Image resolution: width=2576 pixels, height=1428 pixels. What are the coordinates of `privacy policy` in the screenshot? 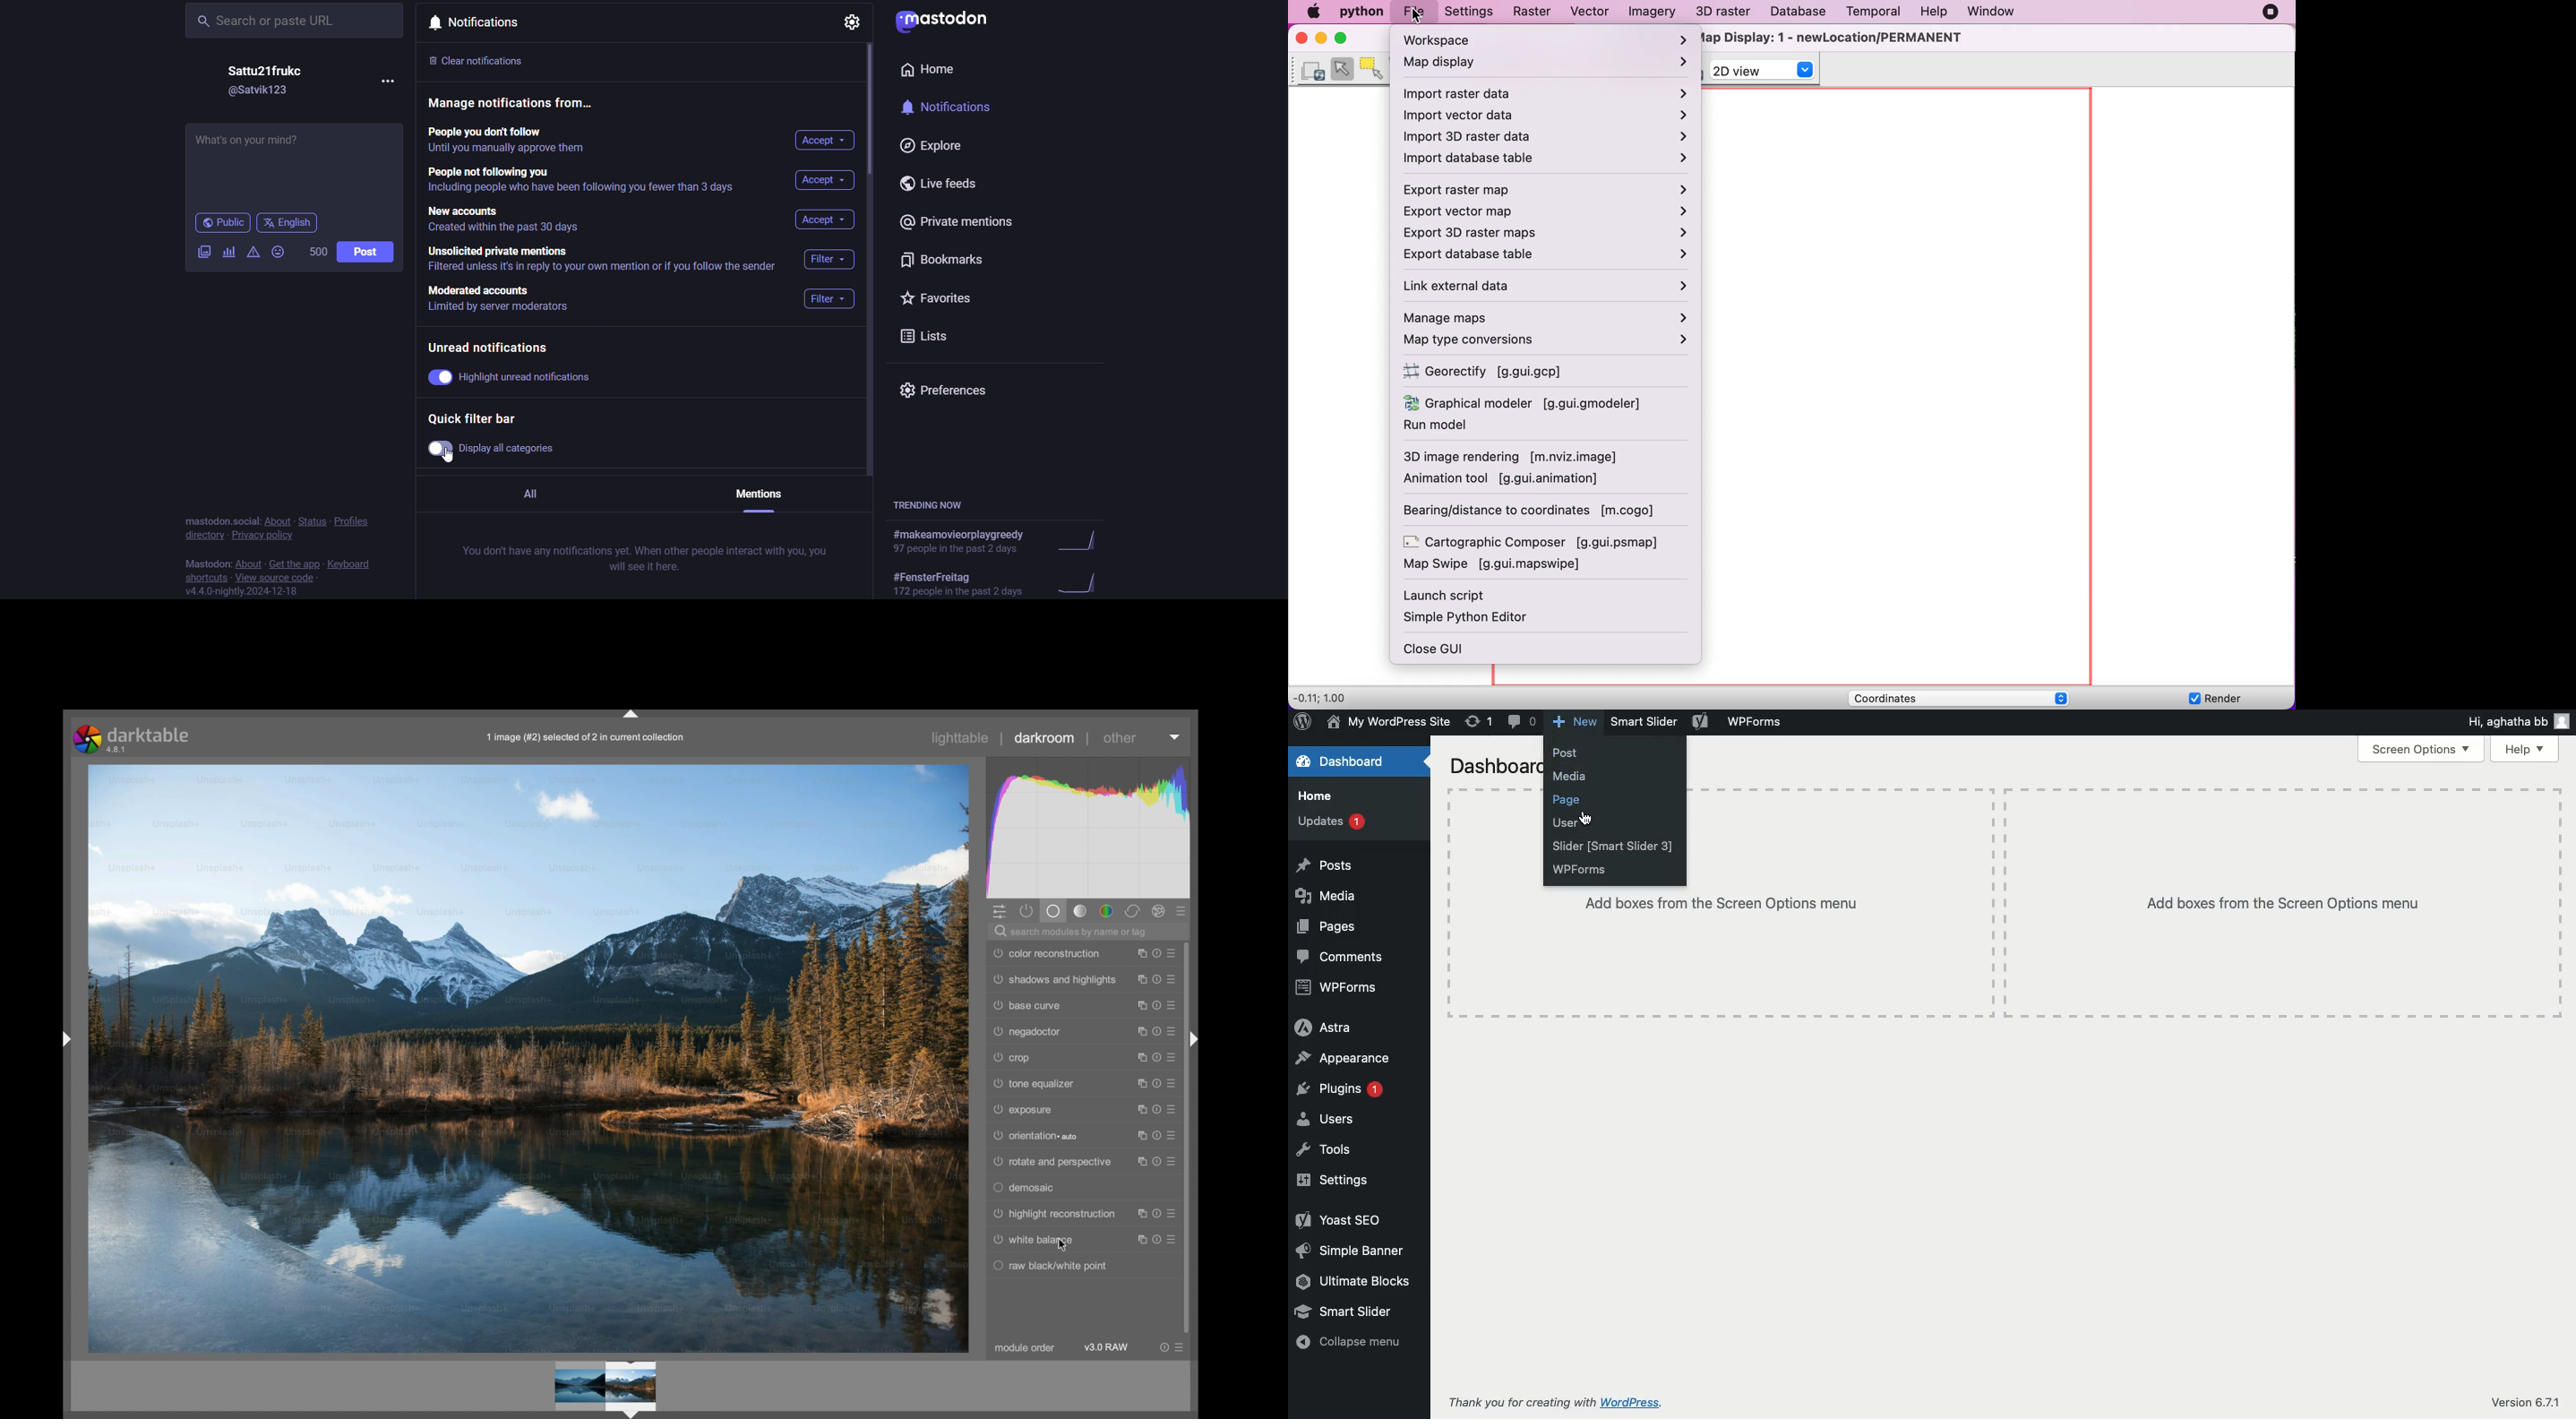 It's located at (266, 536).